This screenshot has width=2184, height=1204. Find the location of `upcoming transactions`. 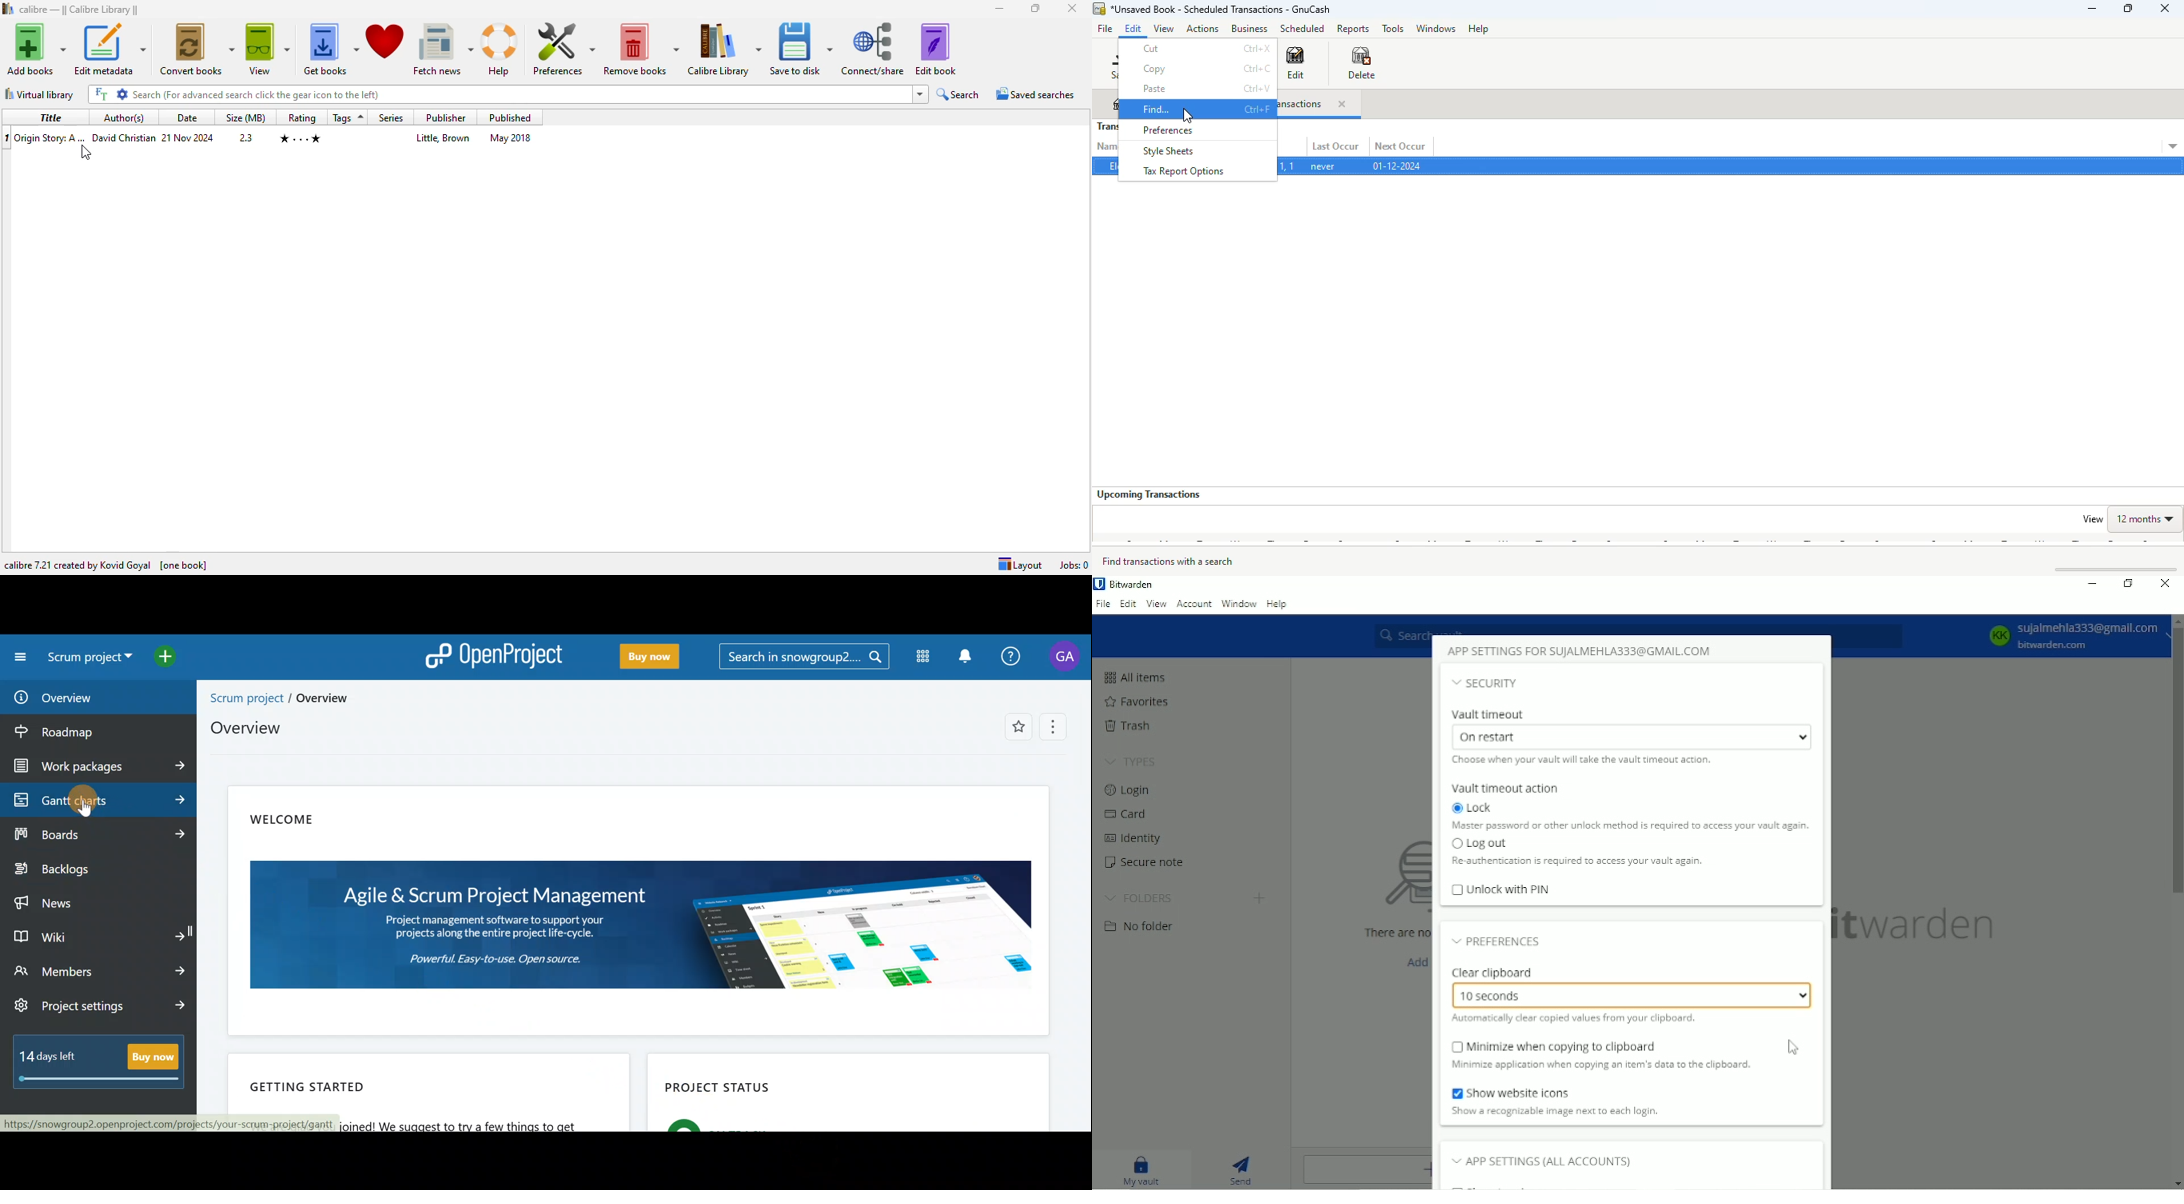

upcoming transactions is located at coordinates (1150, 495).